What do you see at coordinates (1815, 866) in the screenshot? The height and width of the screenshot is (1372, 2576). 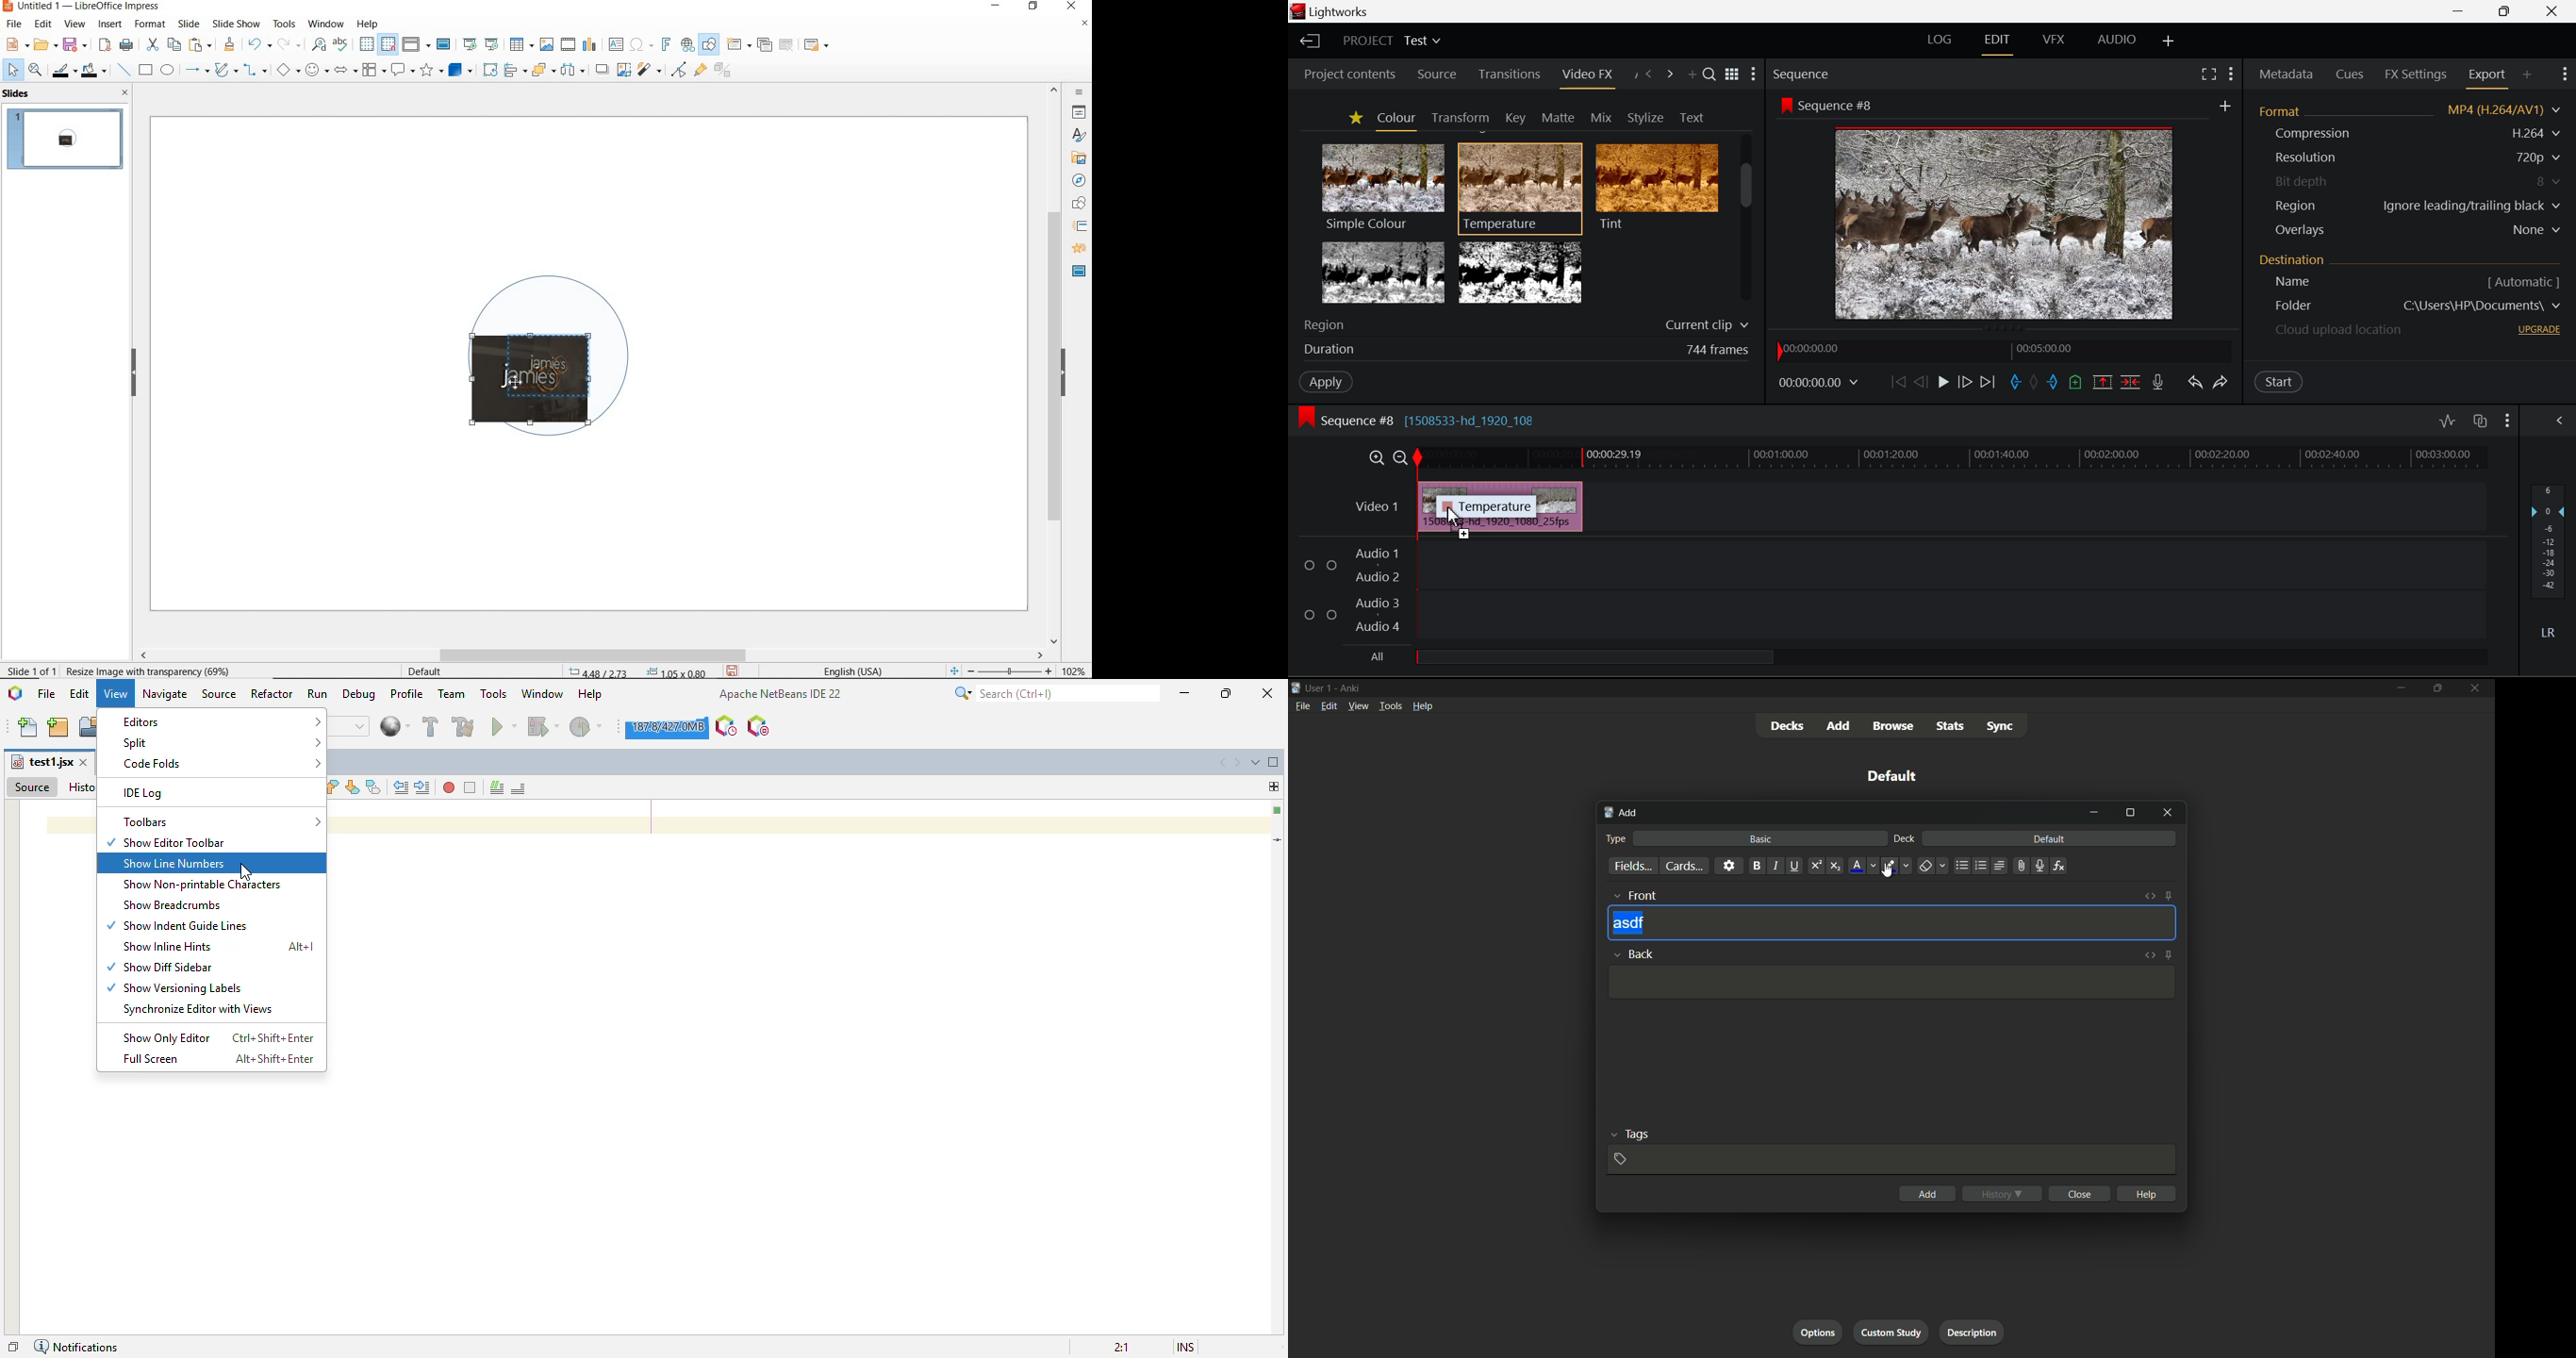 I see `superscript` at bounding box center [1815, 866].